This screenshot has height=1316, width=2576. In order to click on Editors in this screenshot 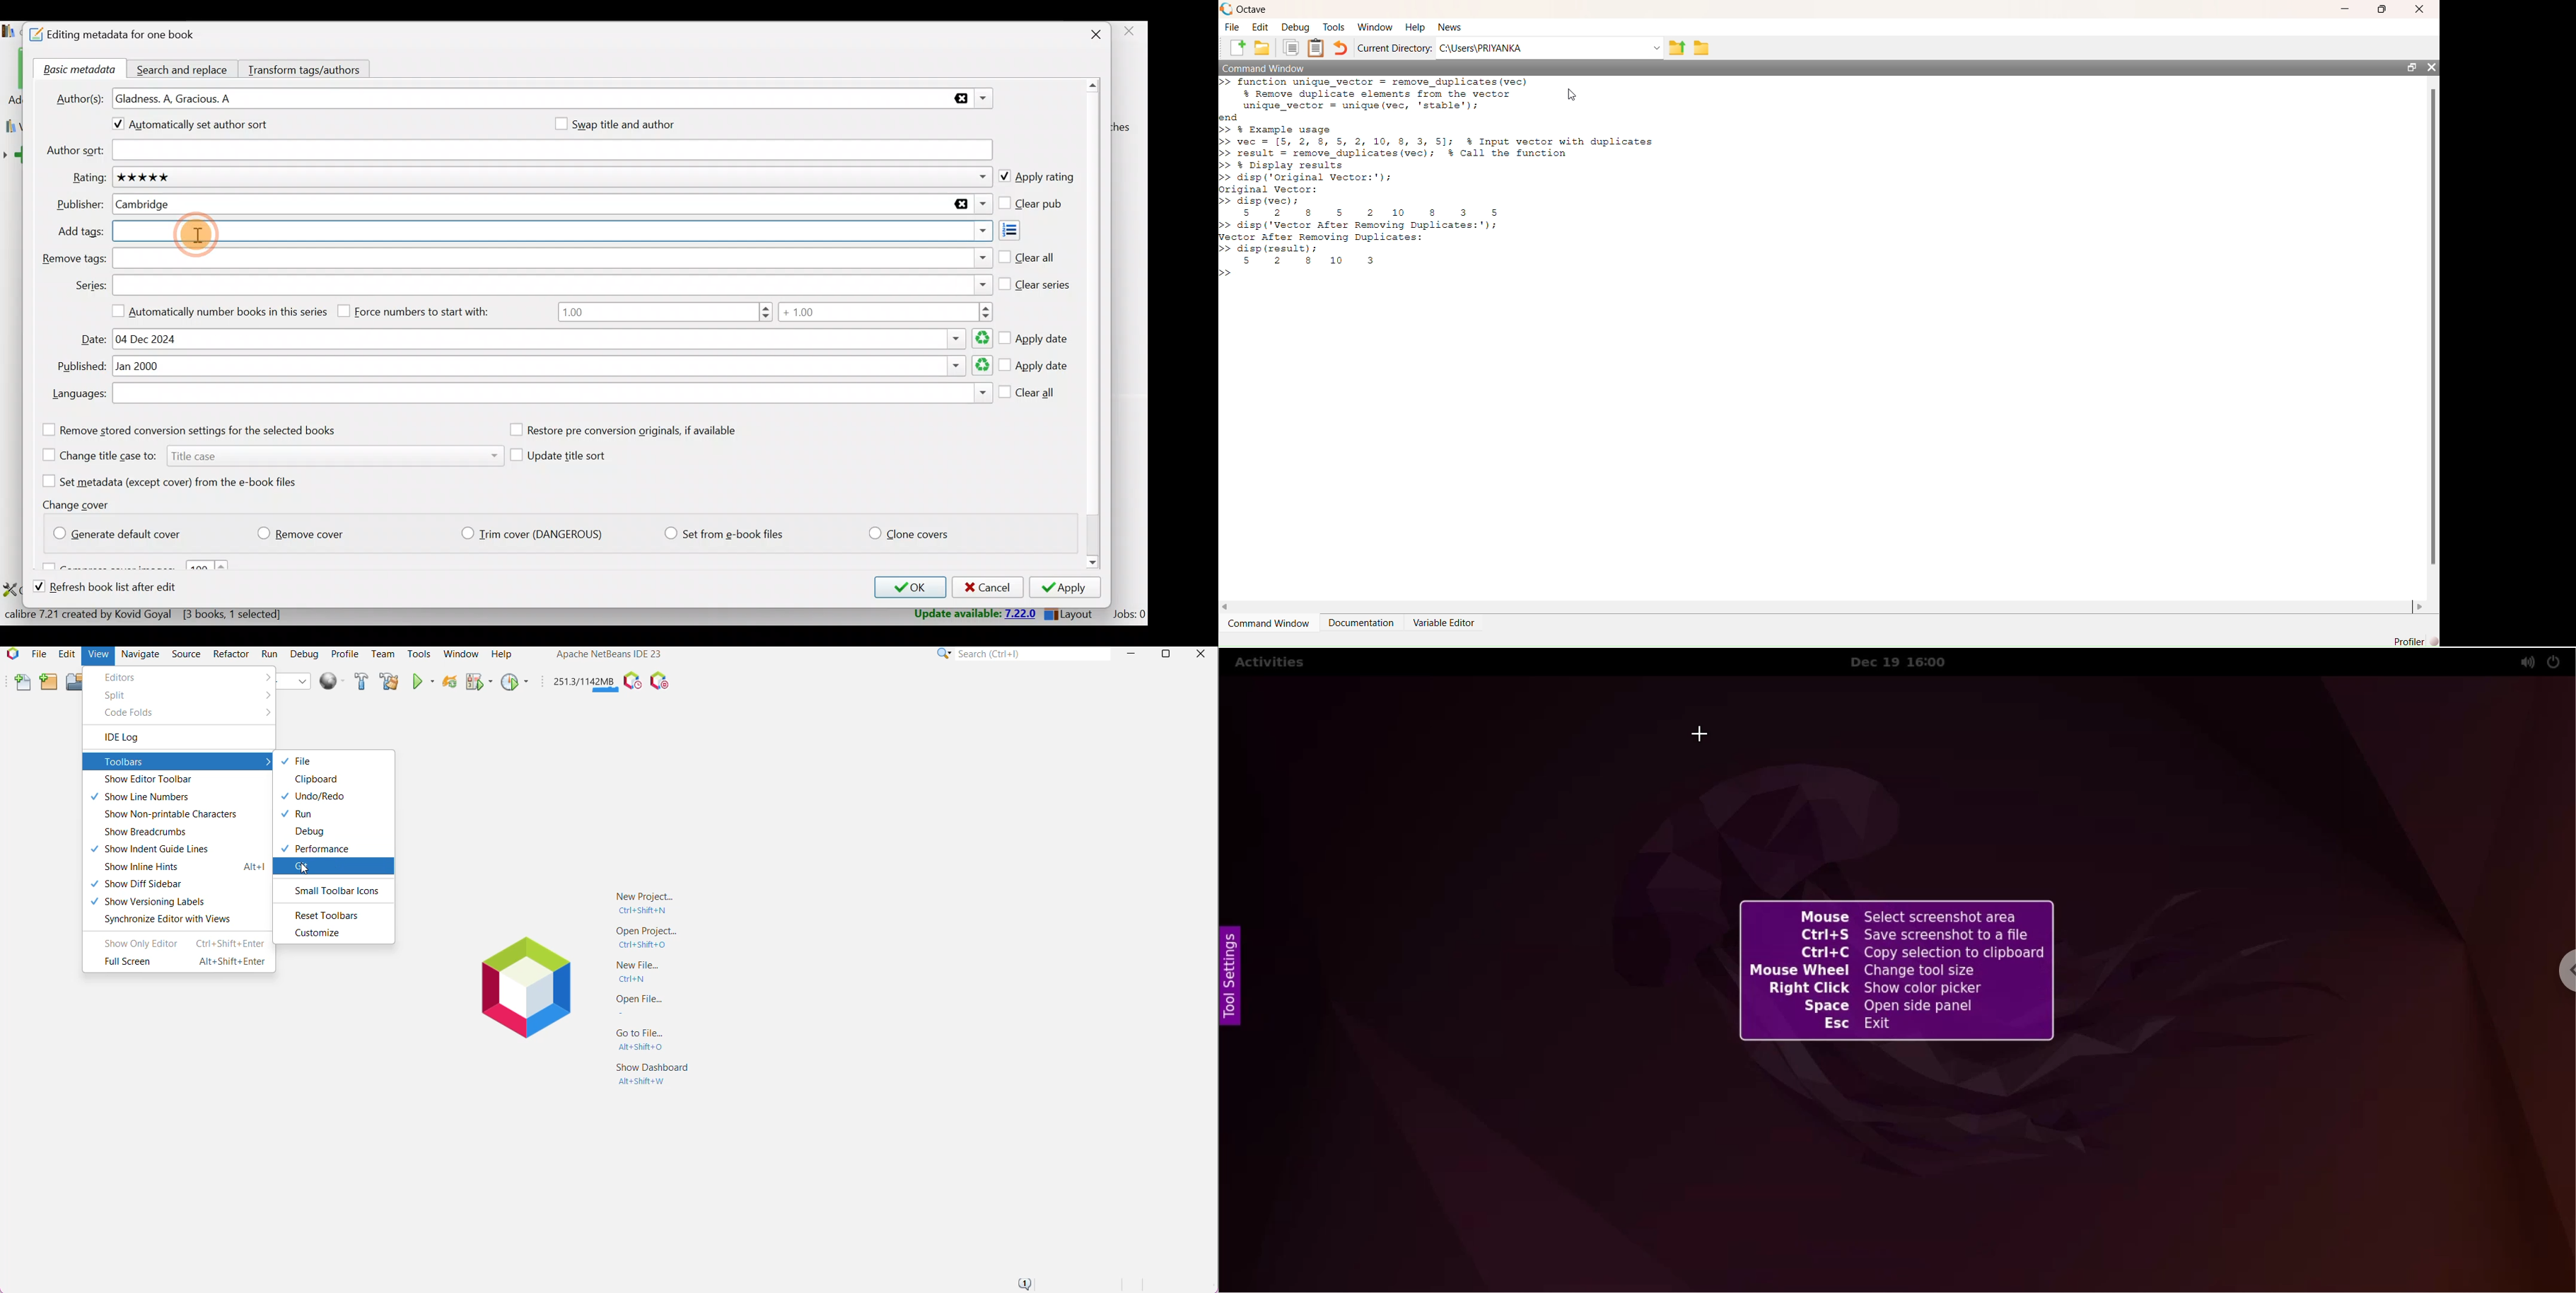, I will do `click(126, 677)`.